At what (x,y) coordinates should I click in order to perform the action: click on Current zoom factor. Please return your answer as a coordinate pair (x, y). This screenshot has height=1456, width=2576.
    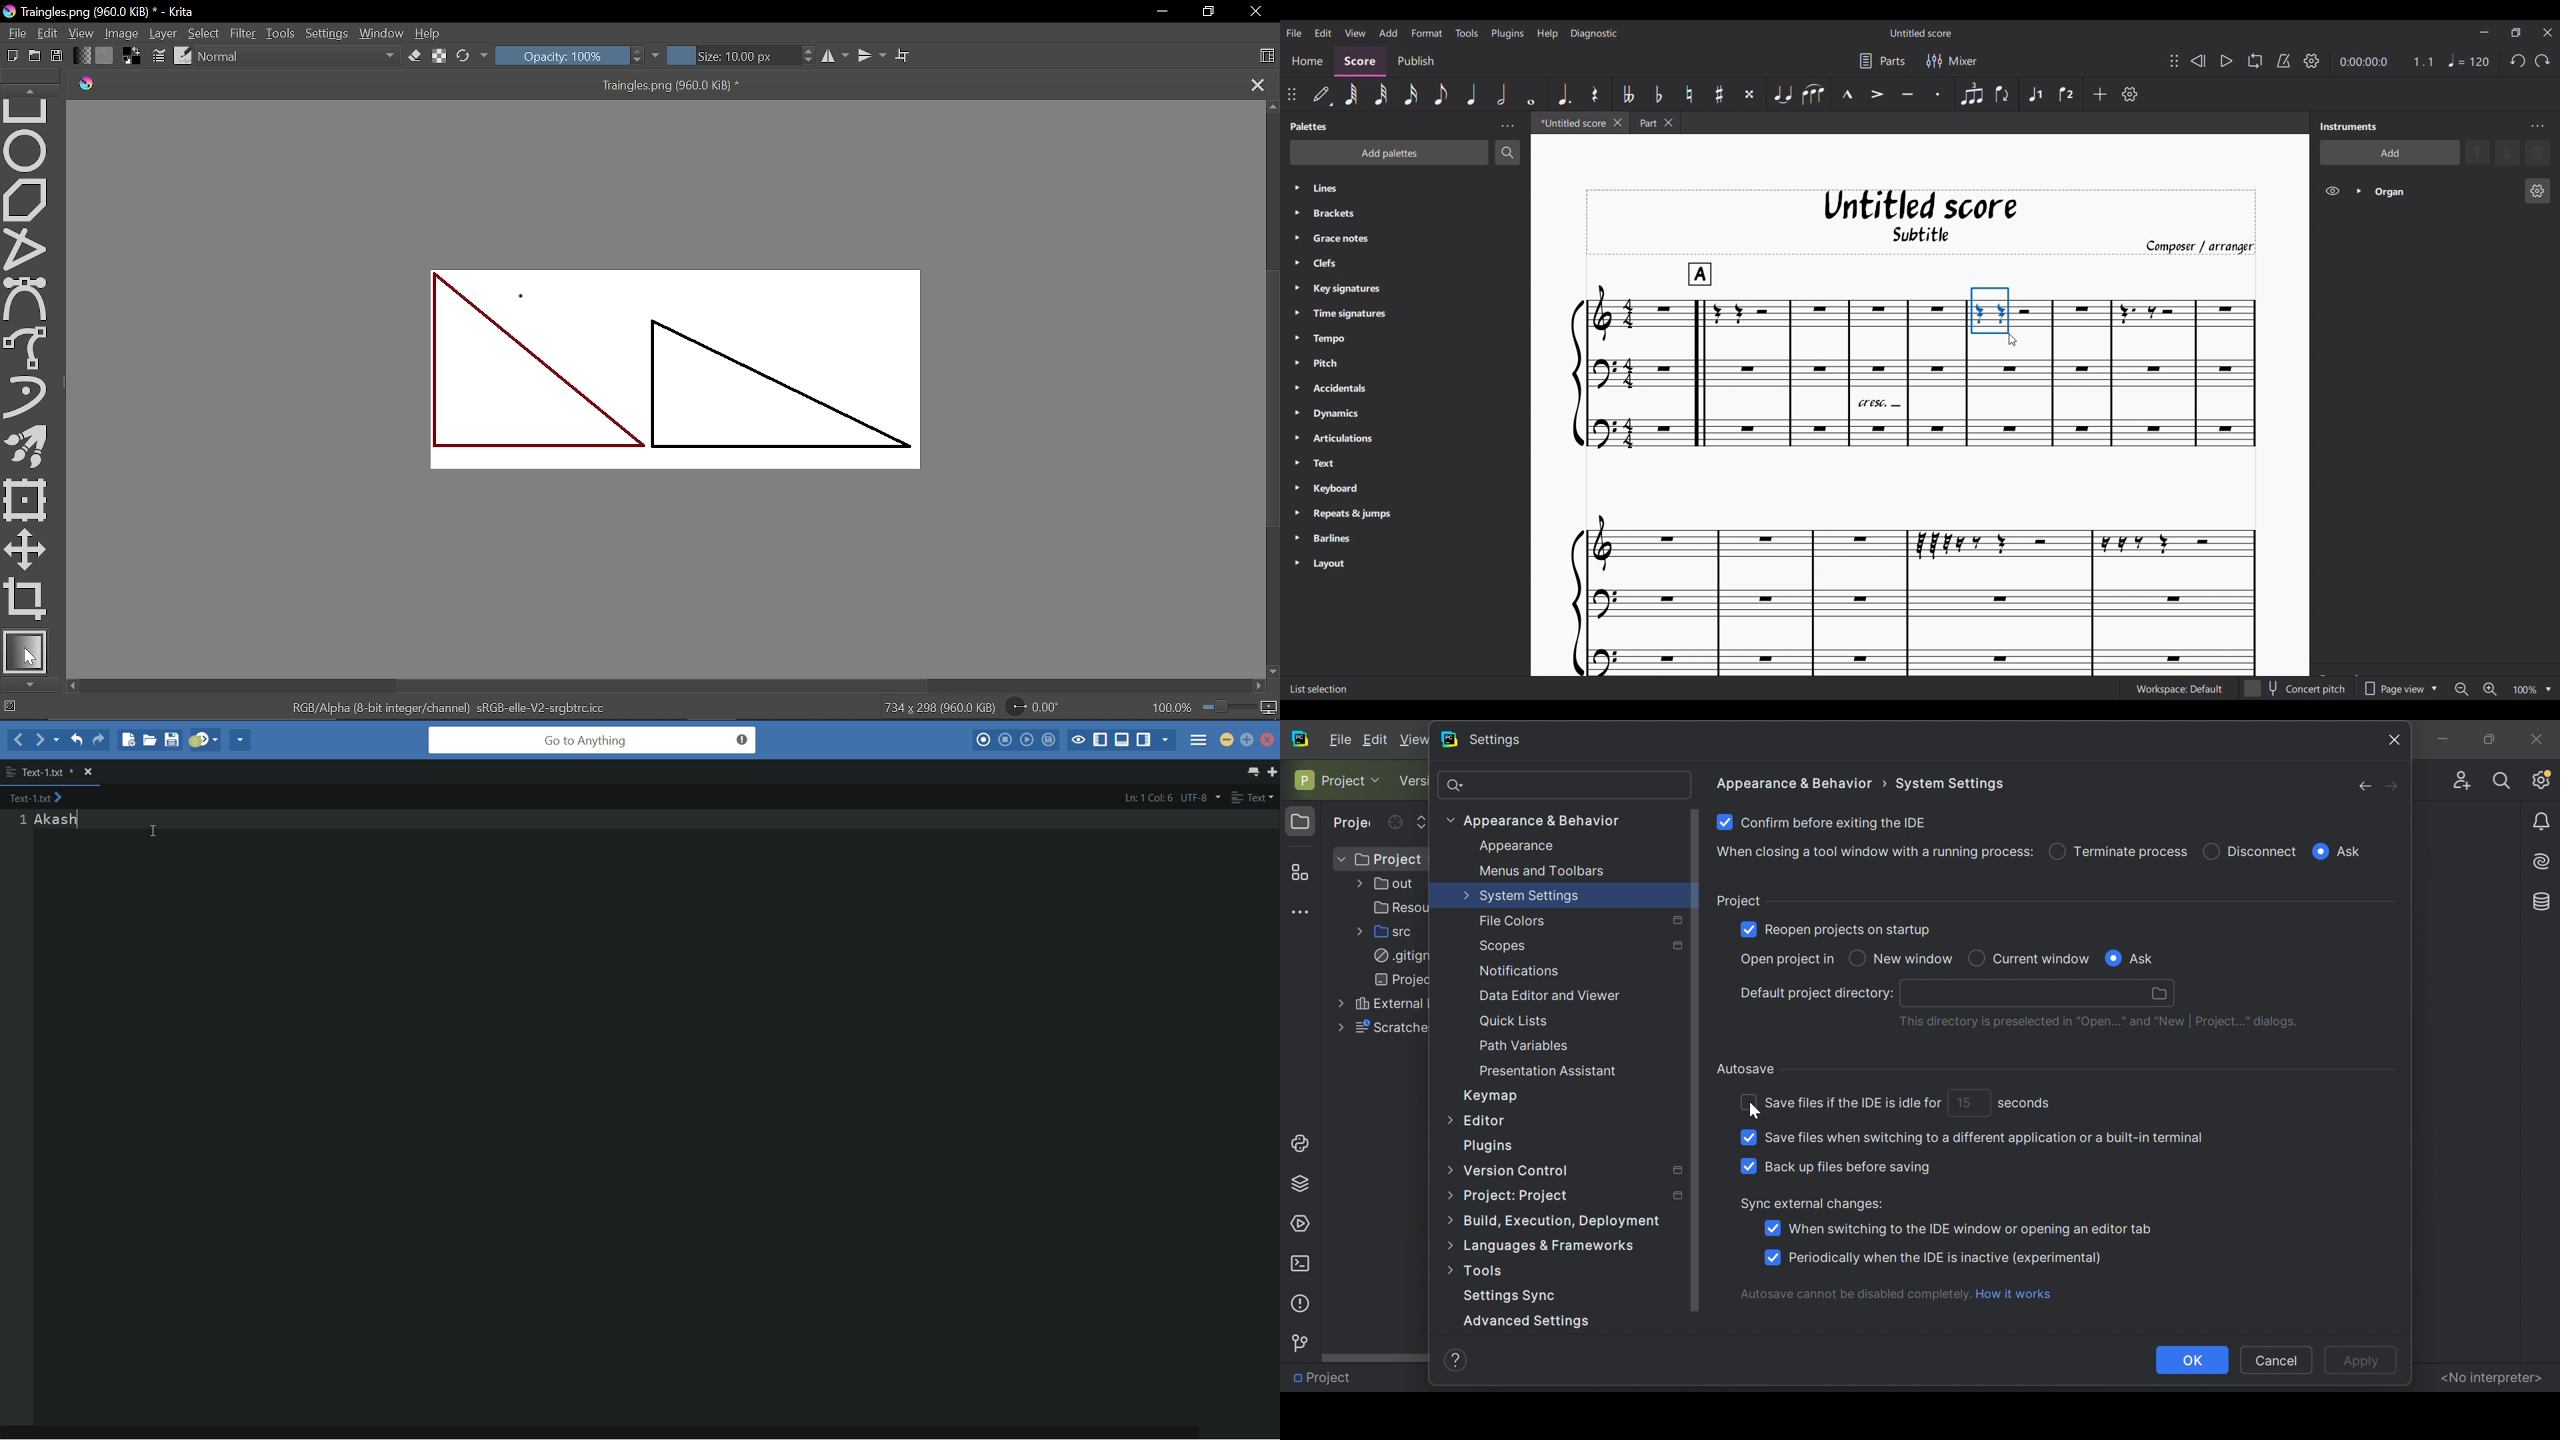
    Looking at the image, I should click on (2525, 690).